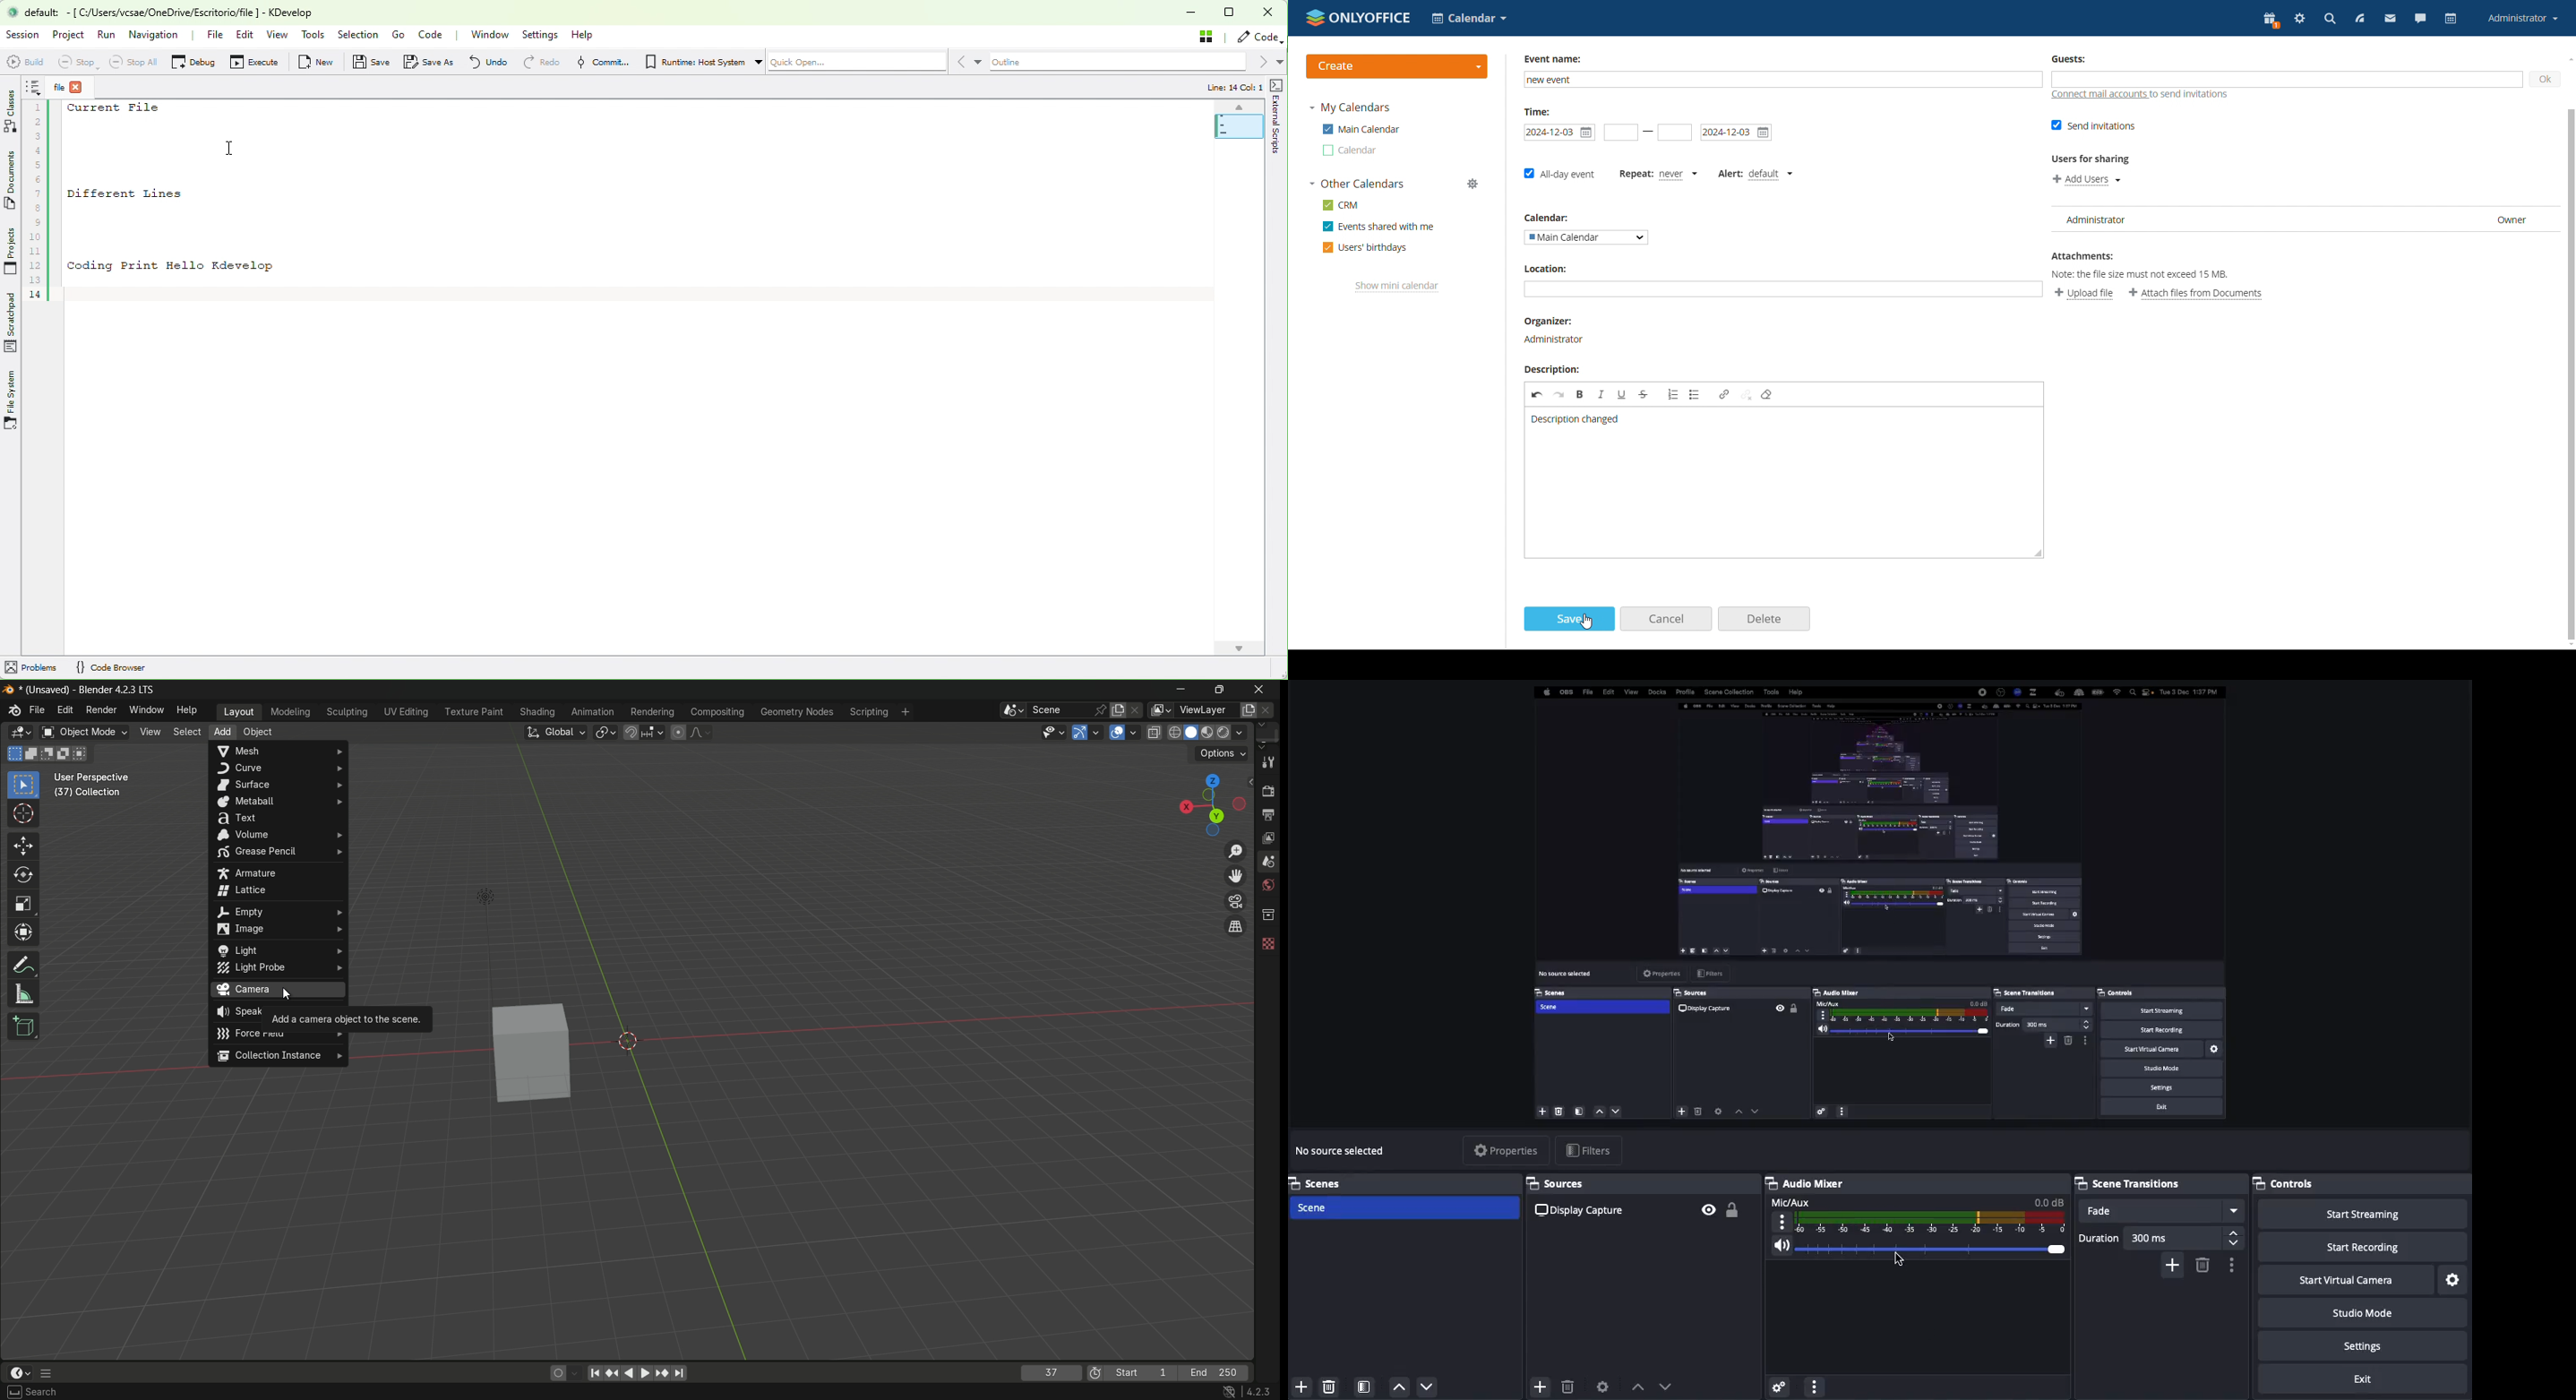 Image resolution: width=2576 pixels, height=1400 pixels. I want to click on upload file, so click(2080, 292).